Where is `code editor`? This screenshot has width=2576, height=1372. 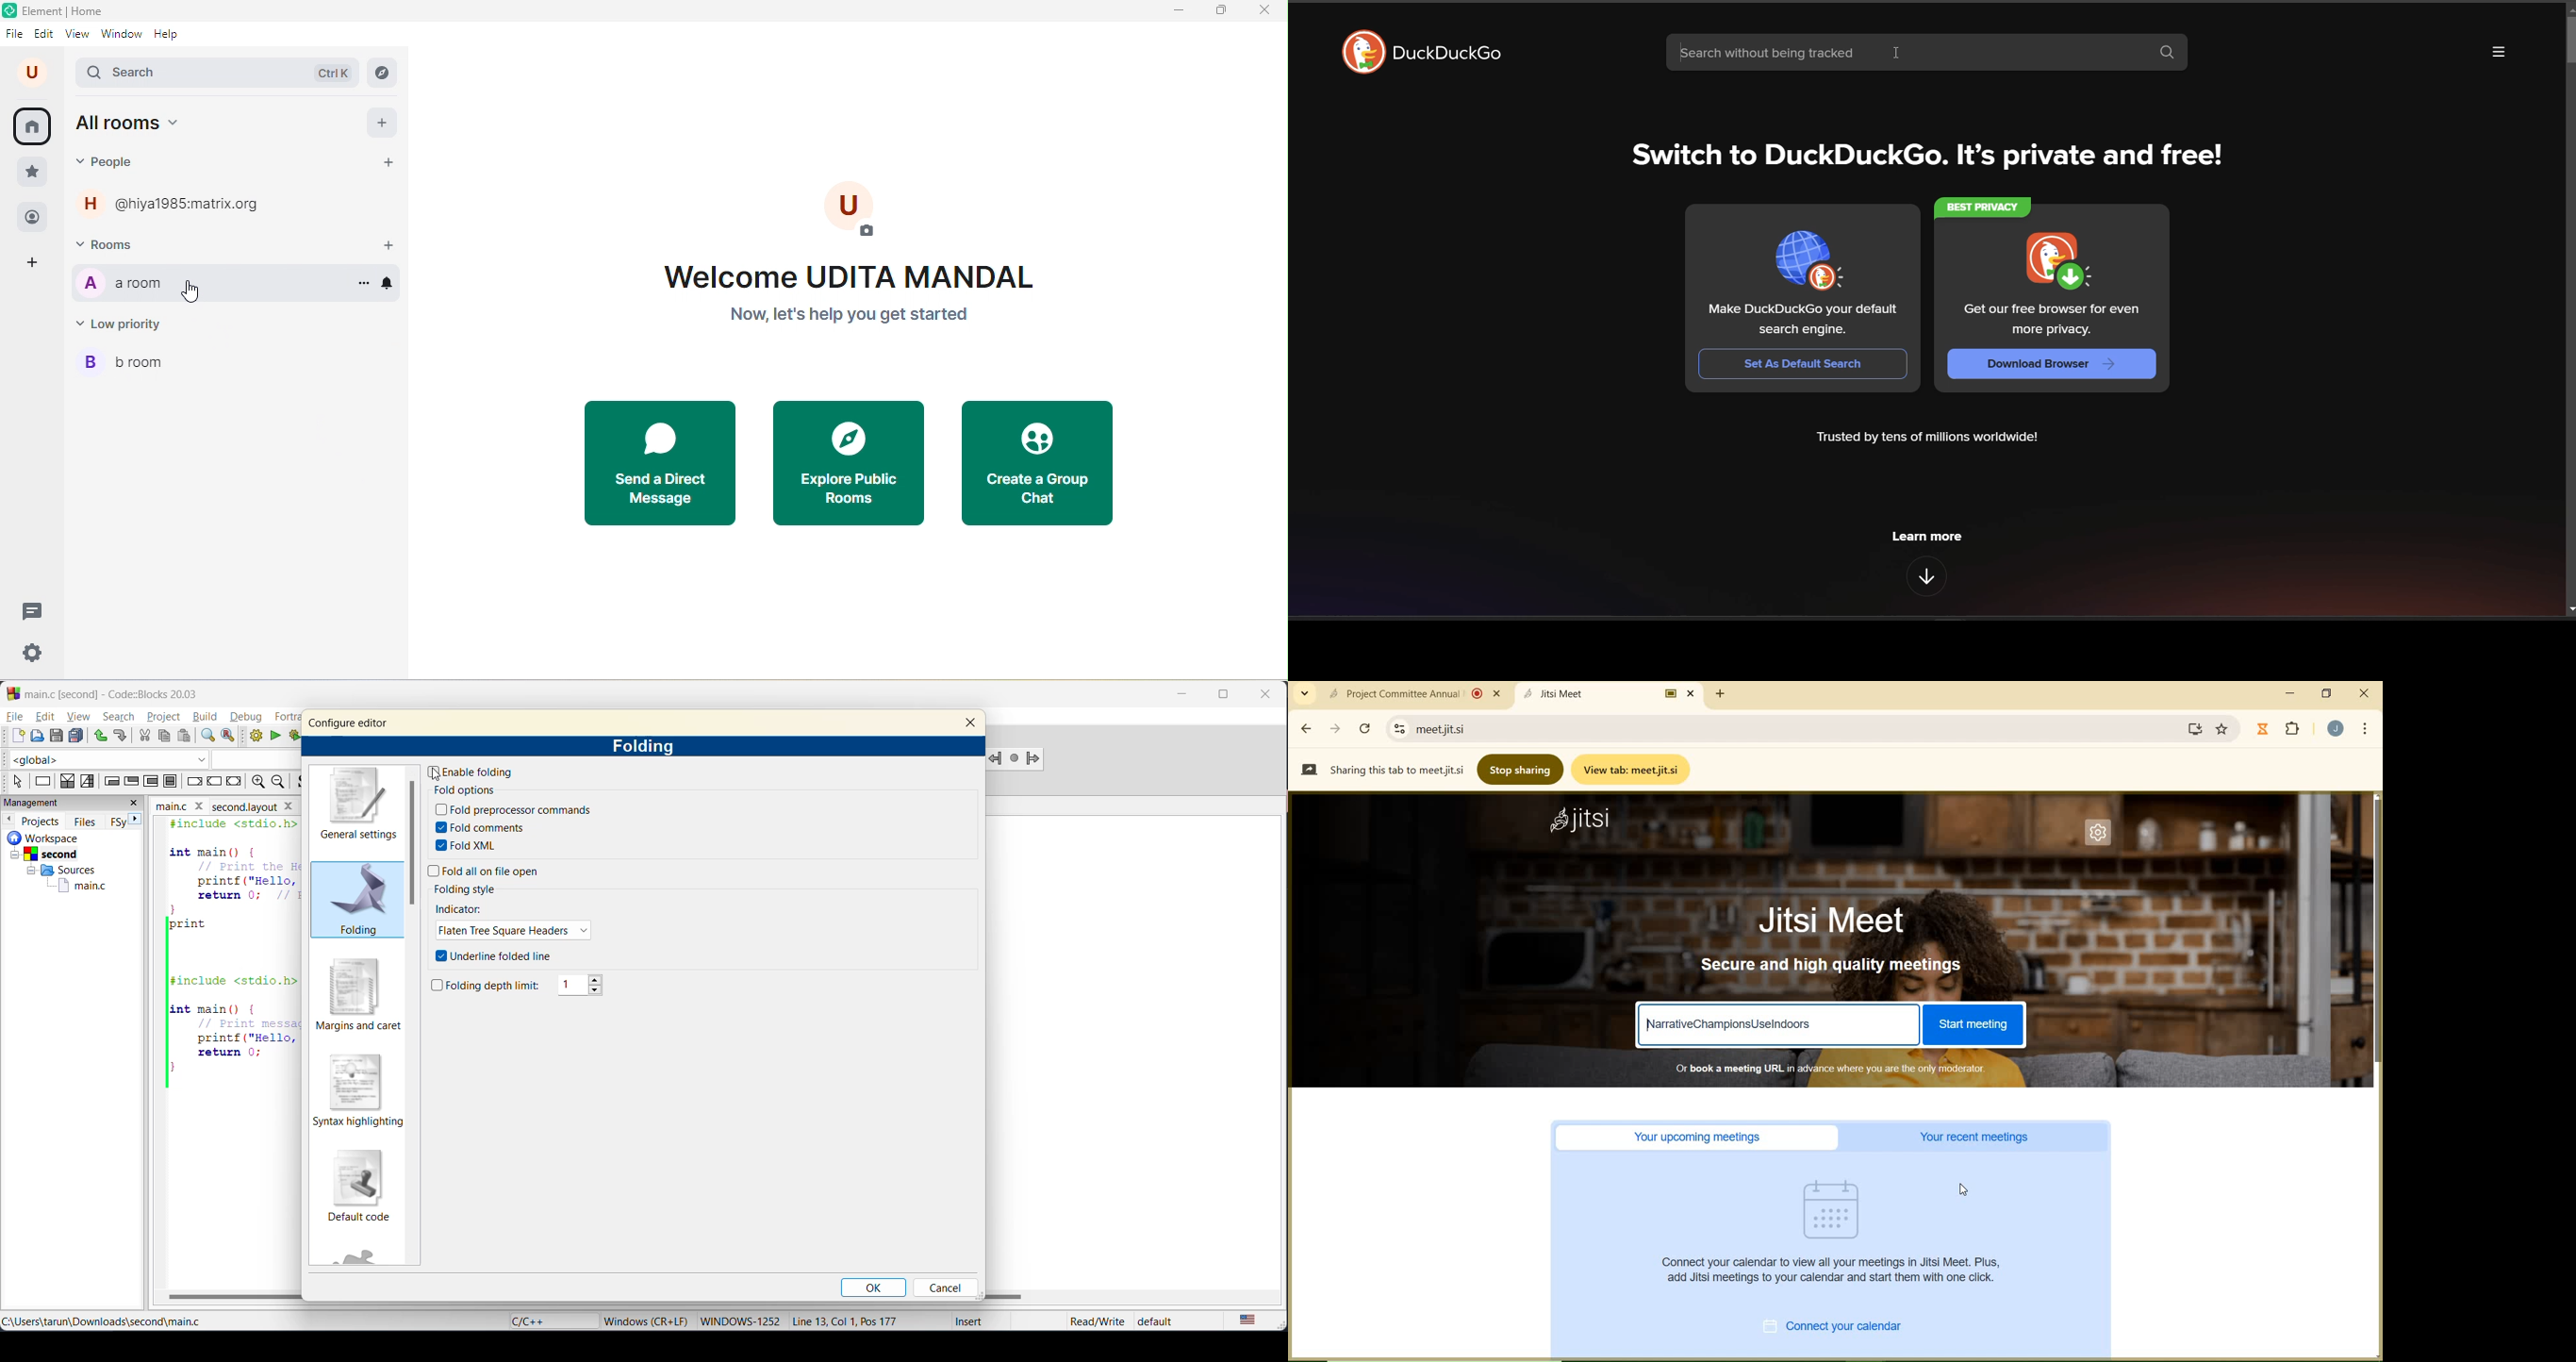 code editor is located at coordinates (228, 954).